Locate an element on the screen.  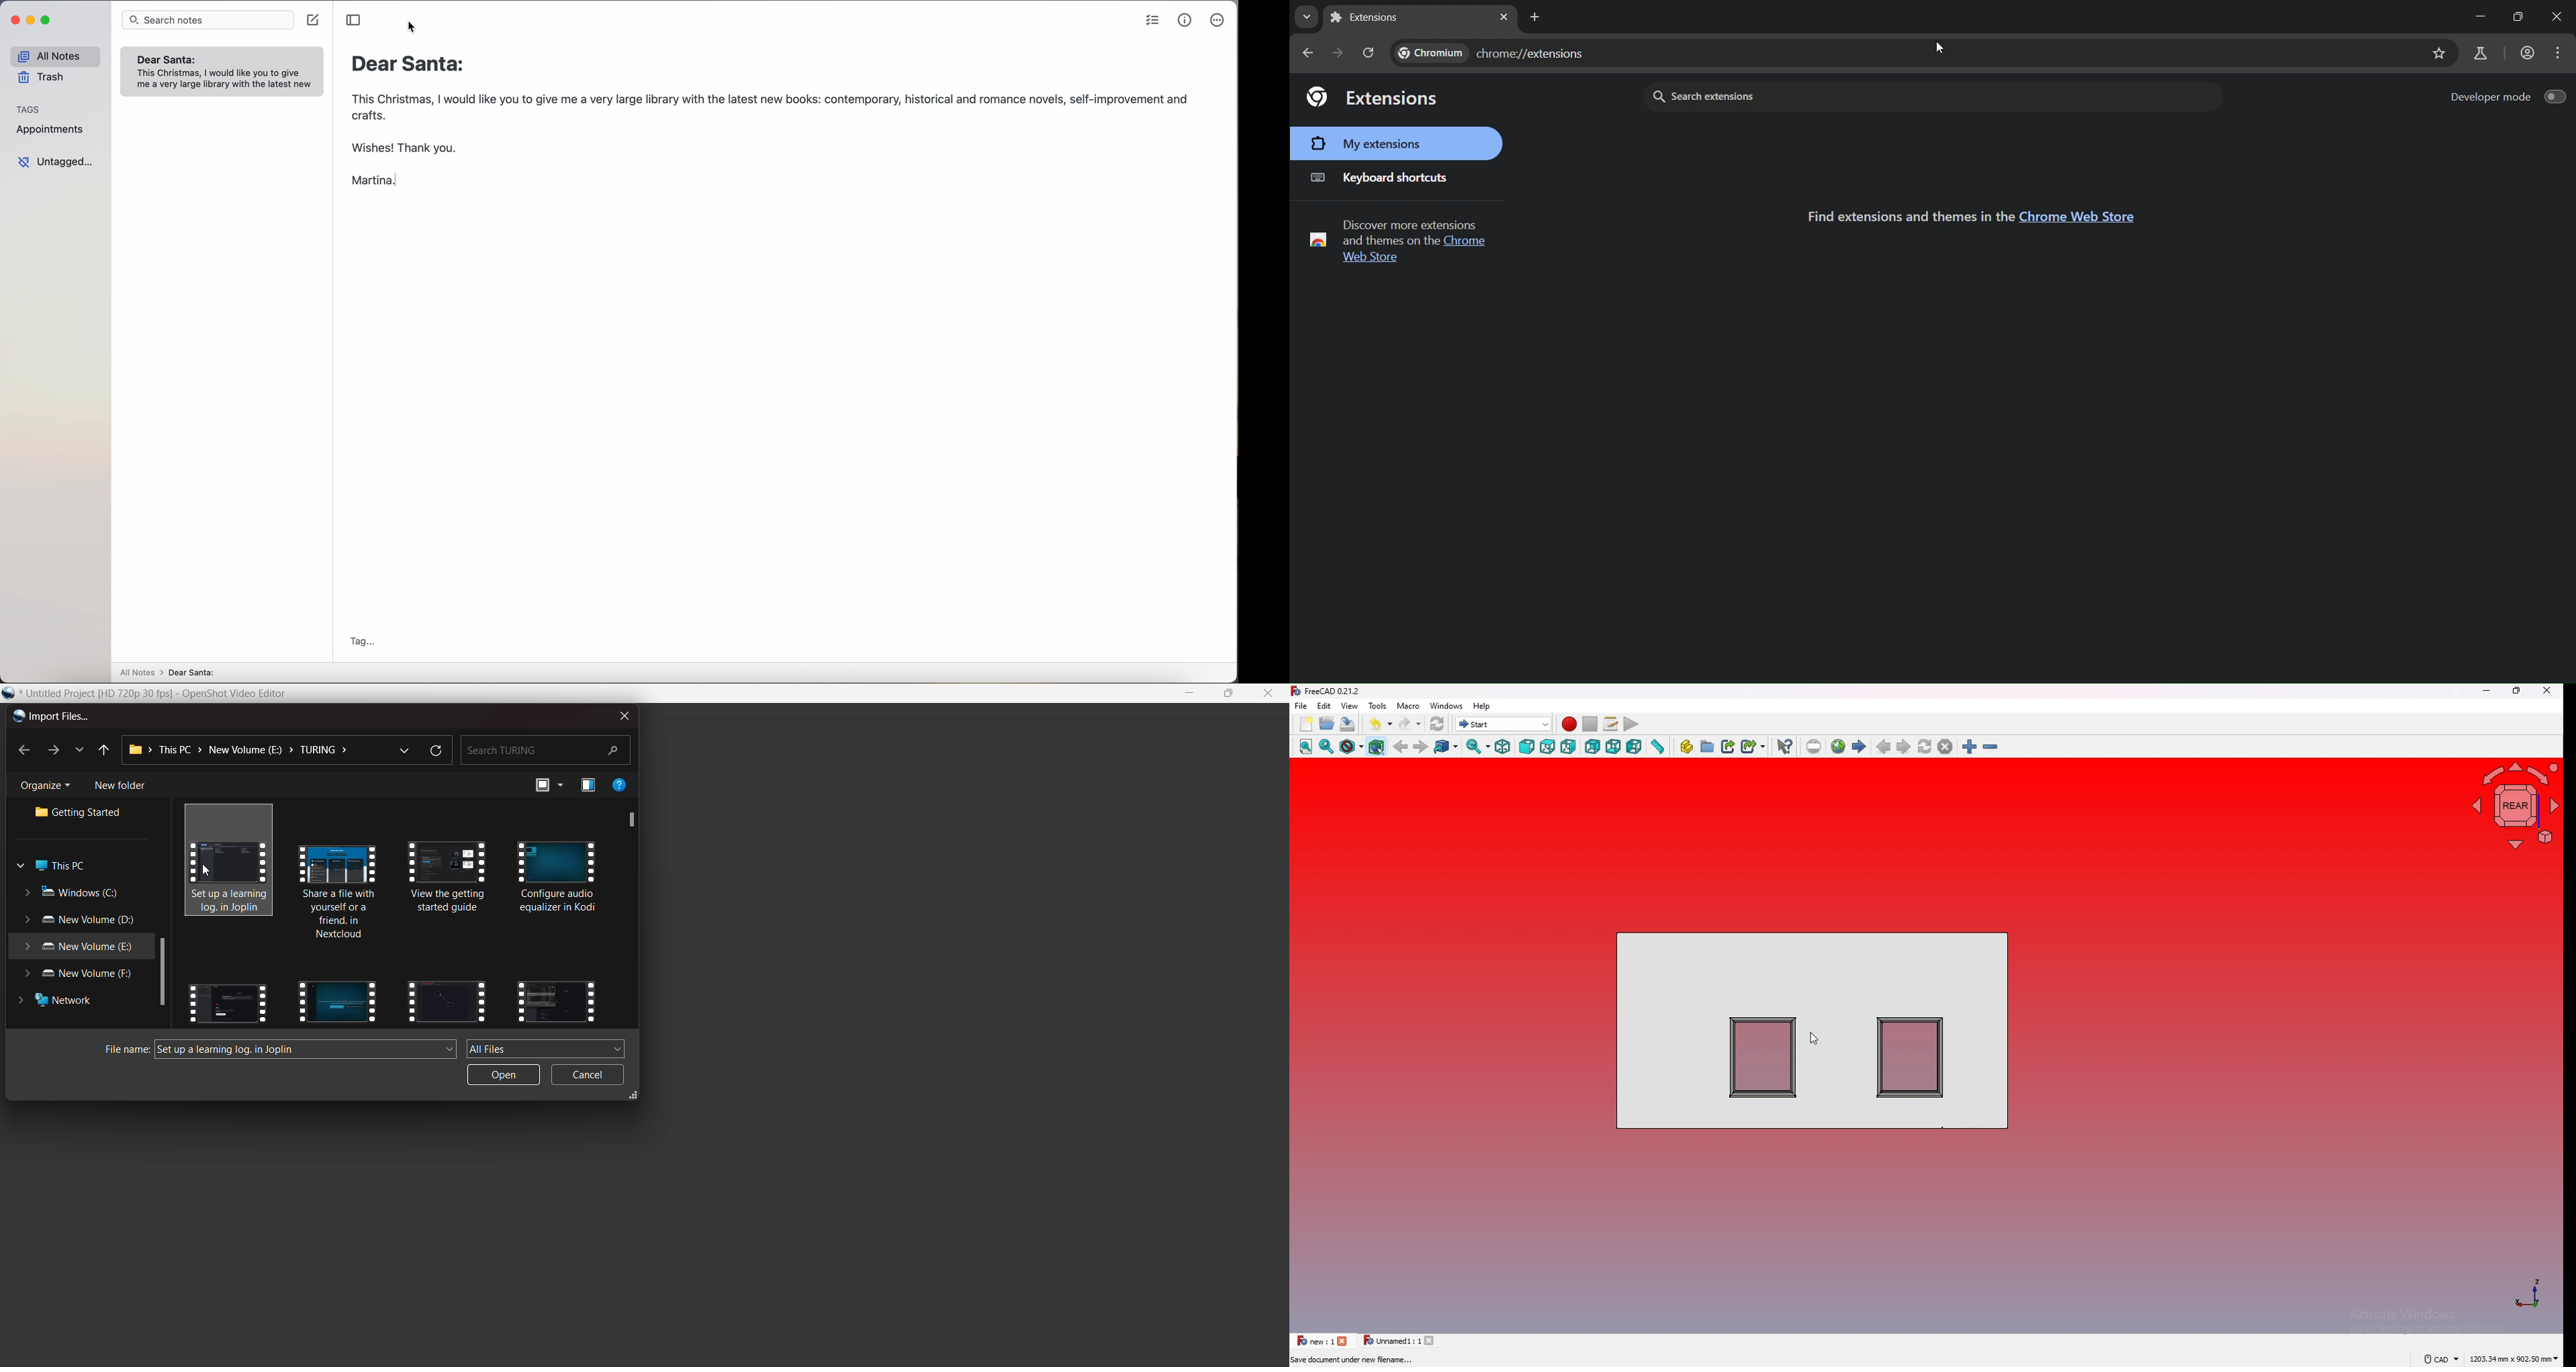
tags is located at coordinates (32, 108).